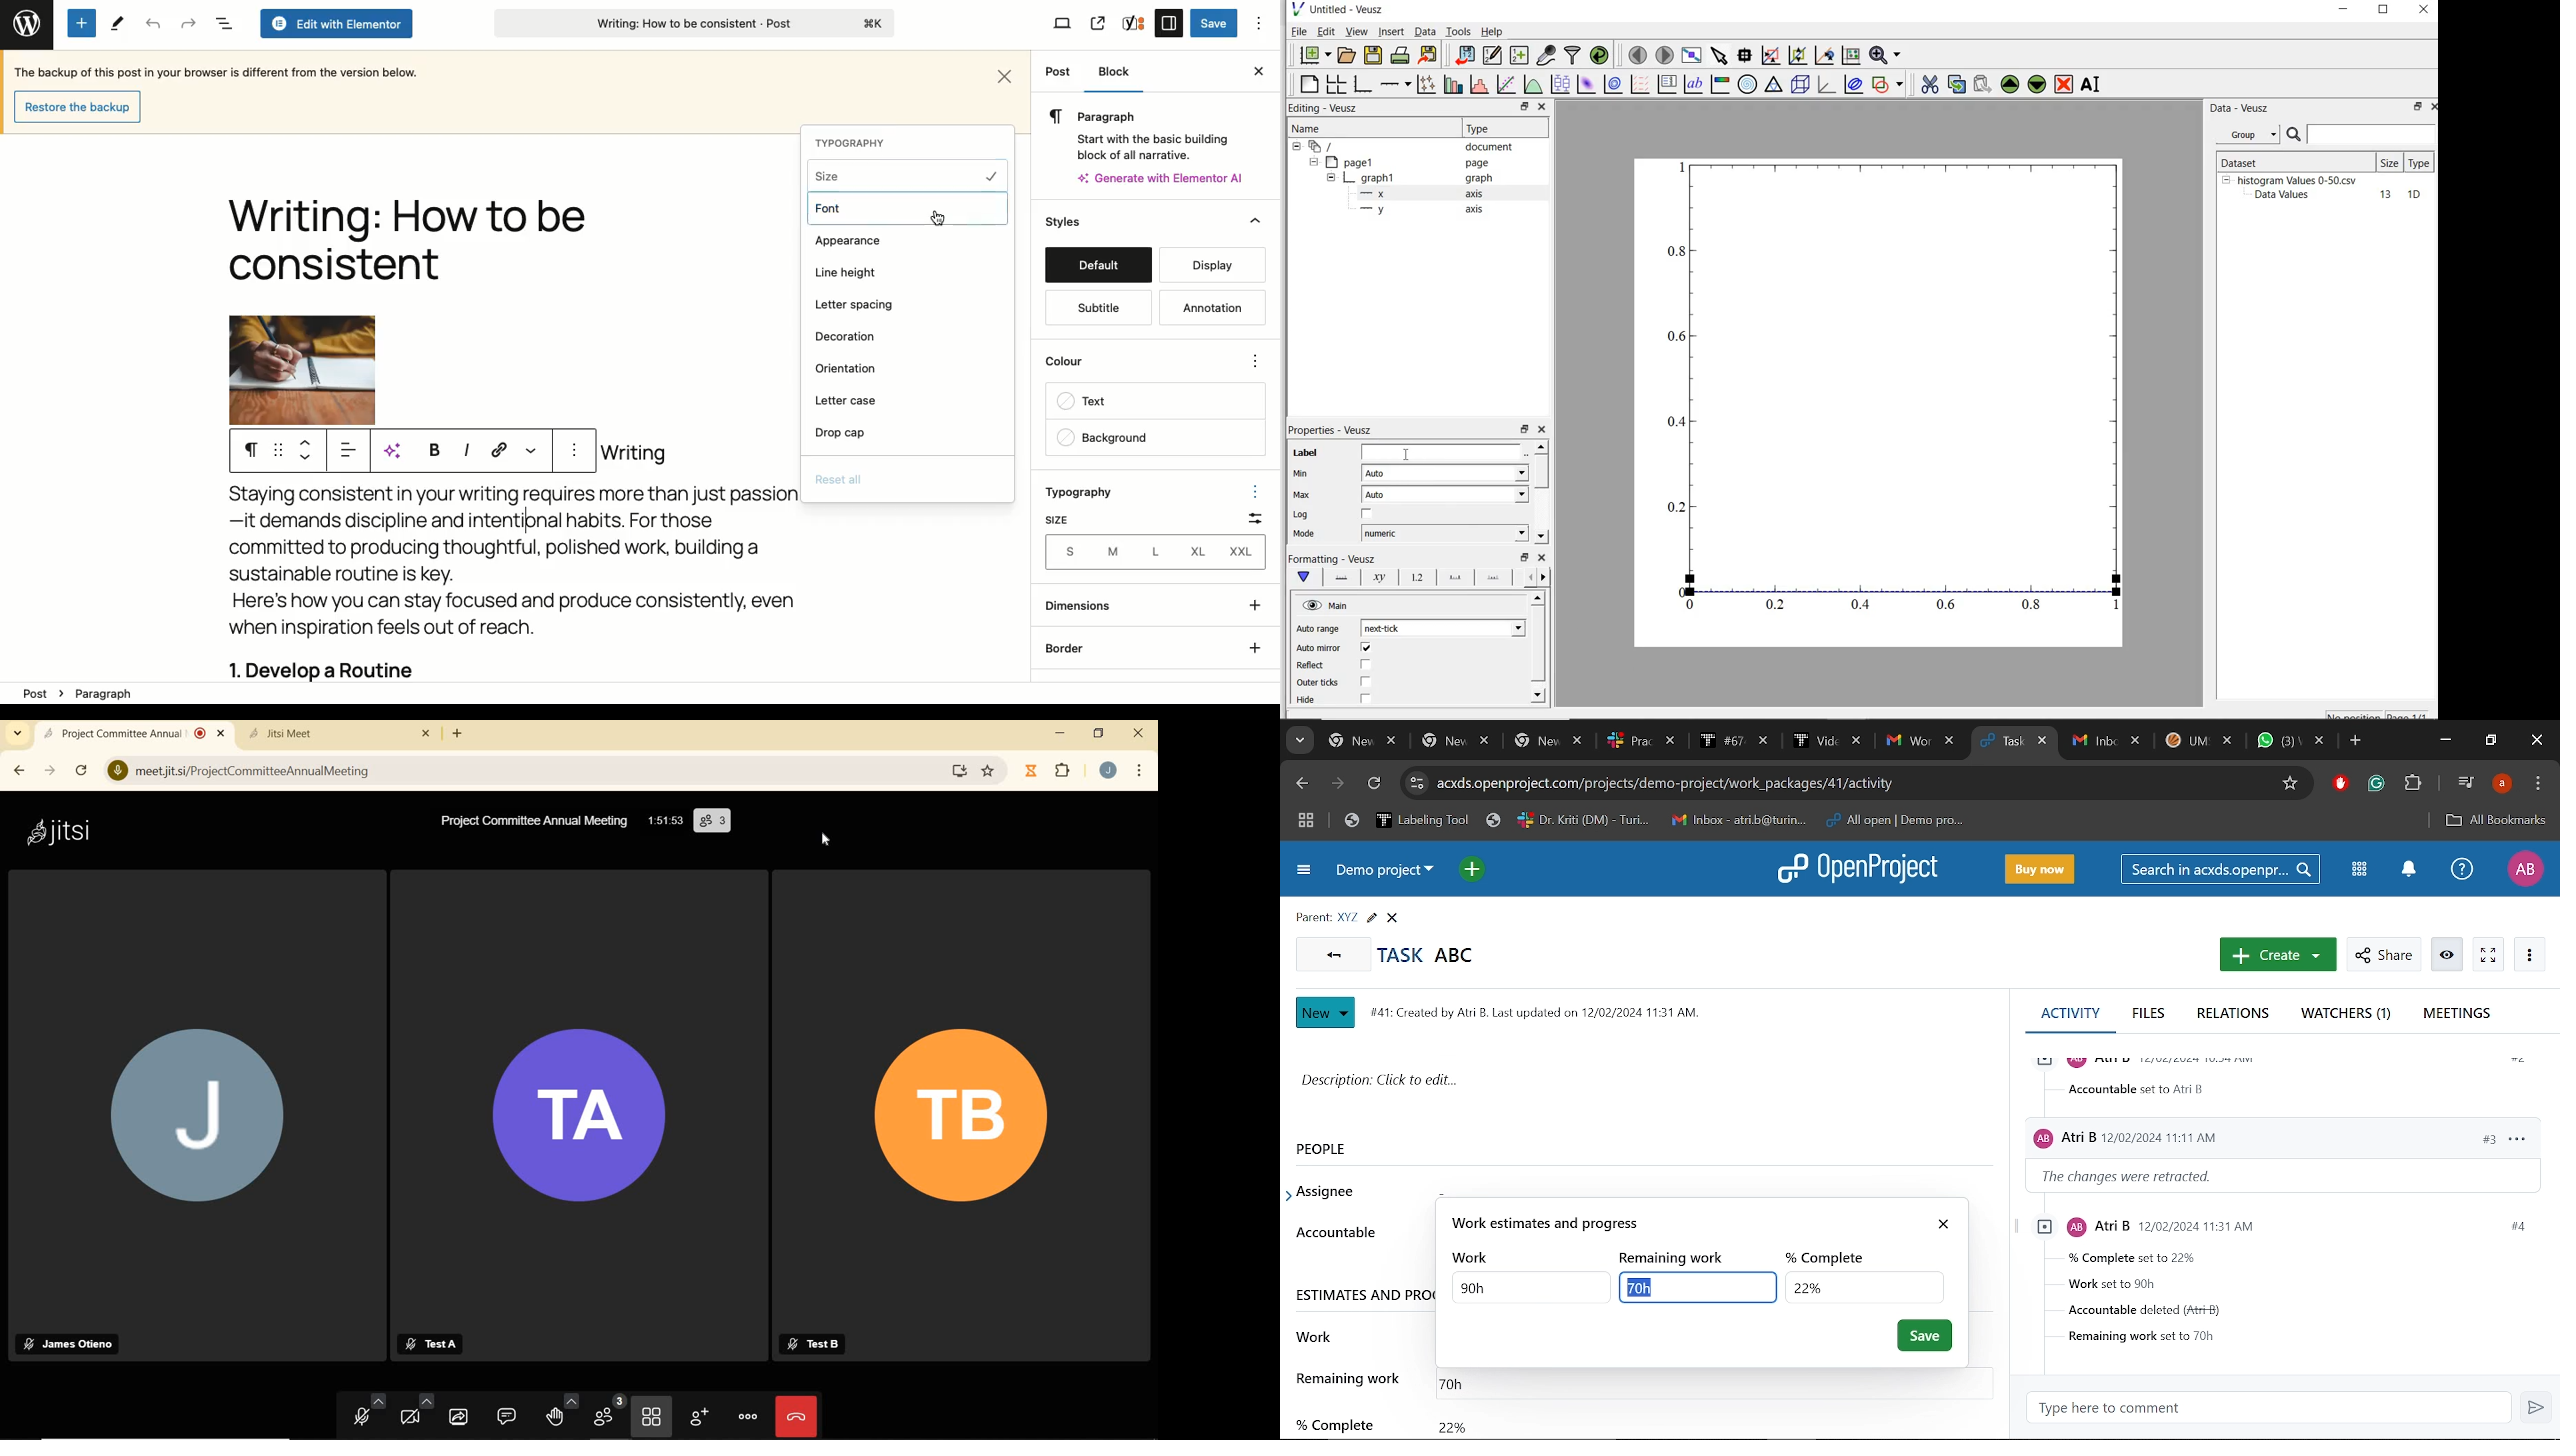 The width and height of the screenshot is (2576, 1456). What do you see at coordinates (1480, 194) in the screenshot?
I see `axis` at bounding box center [1480, 194].